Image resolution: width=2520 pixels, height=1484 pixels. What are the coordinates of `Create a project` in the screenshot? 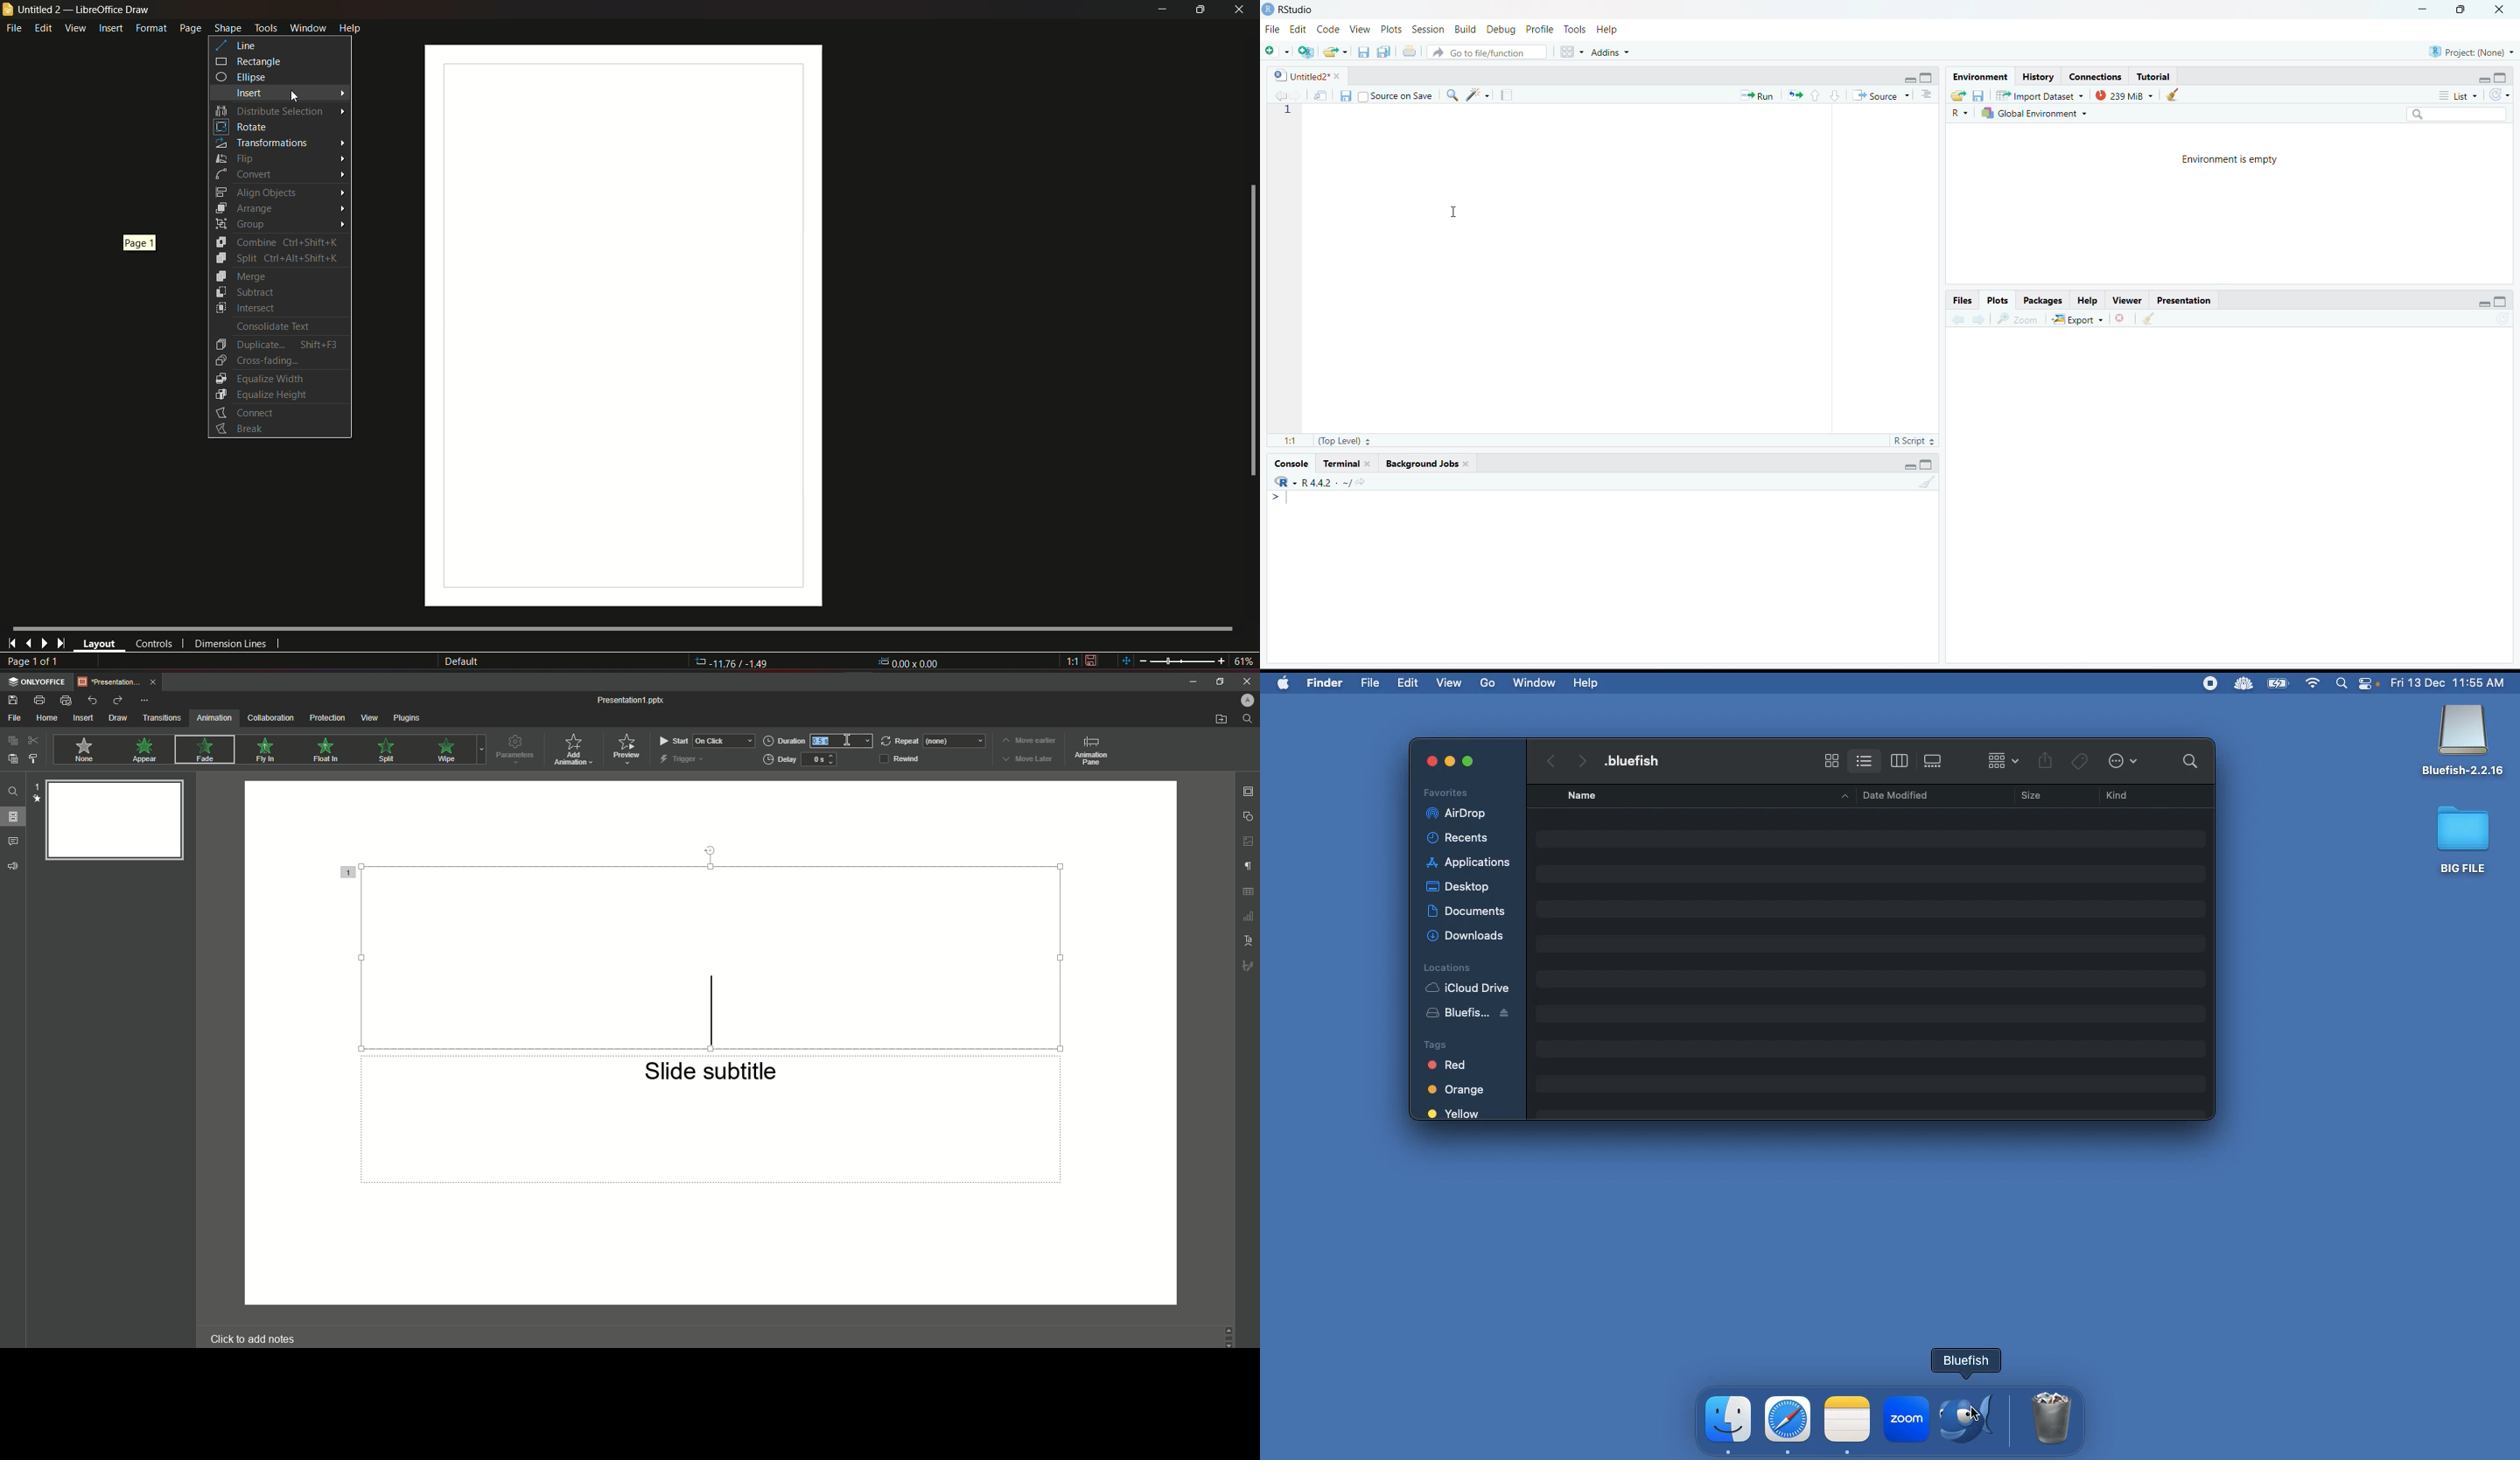 It's located at (1307, 51).